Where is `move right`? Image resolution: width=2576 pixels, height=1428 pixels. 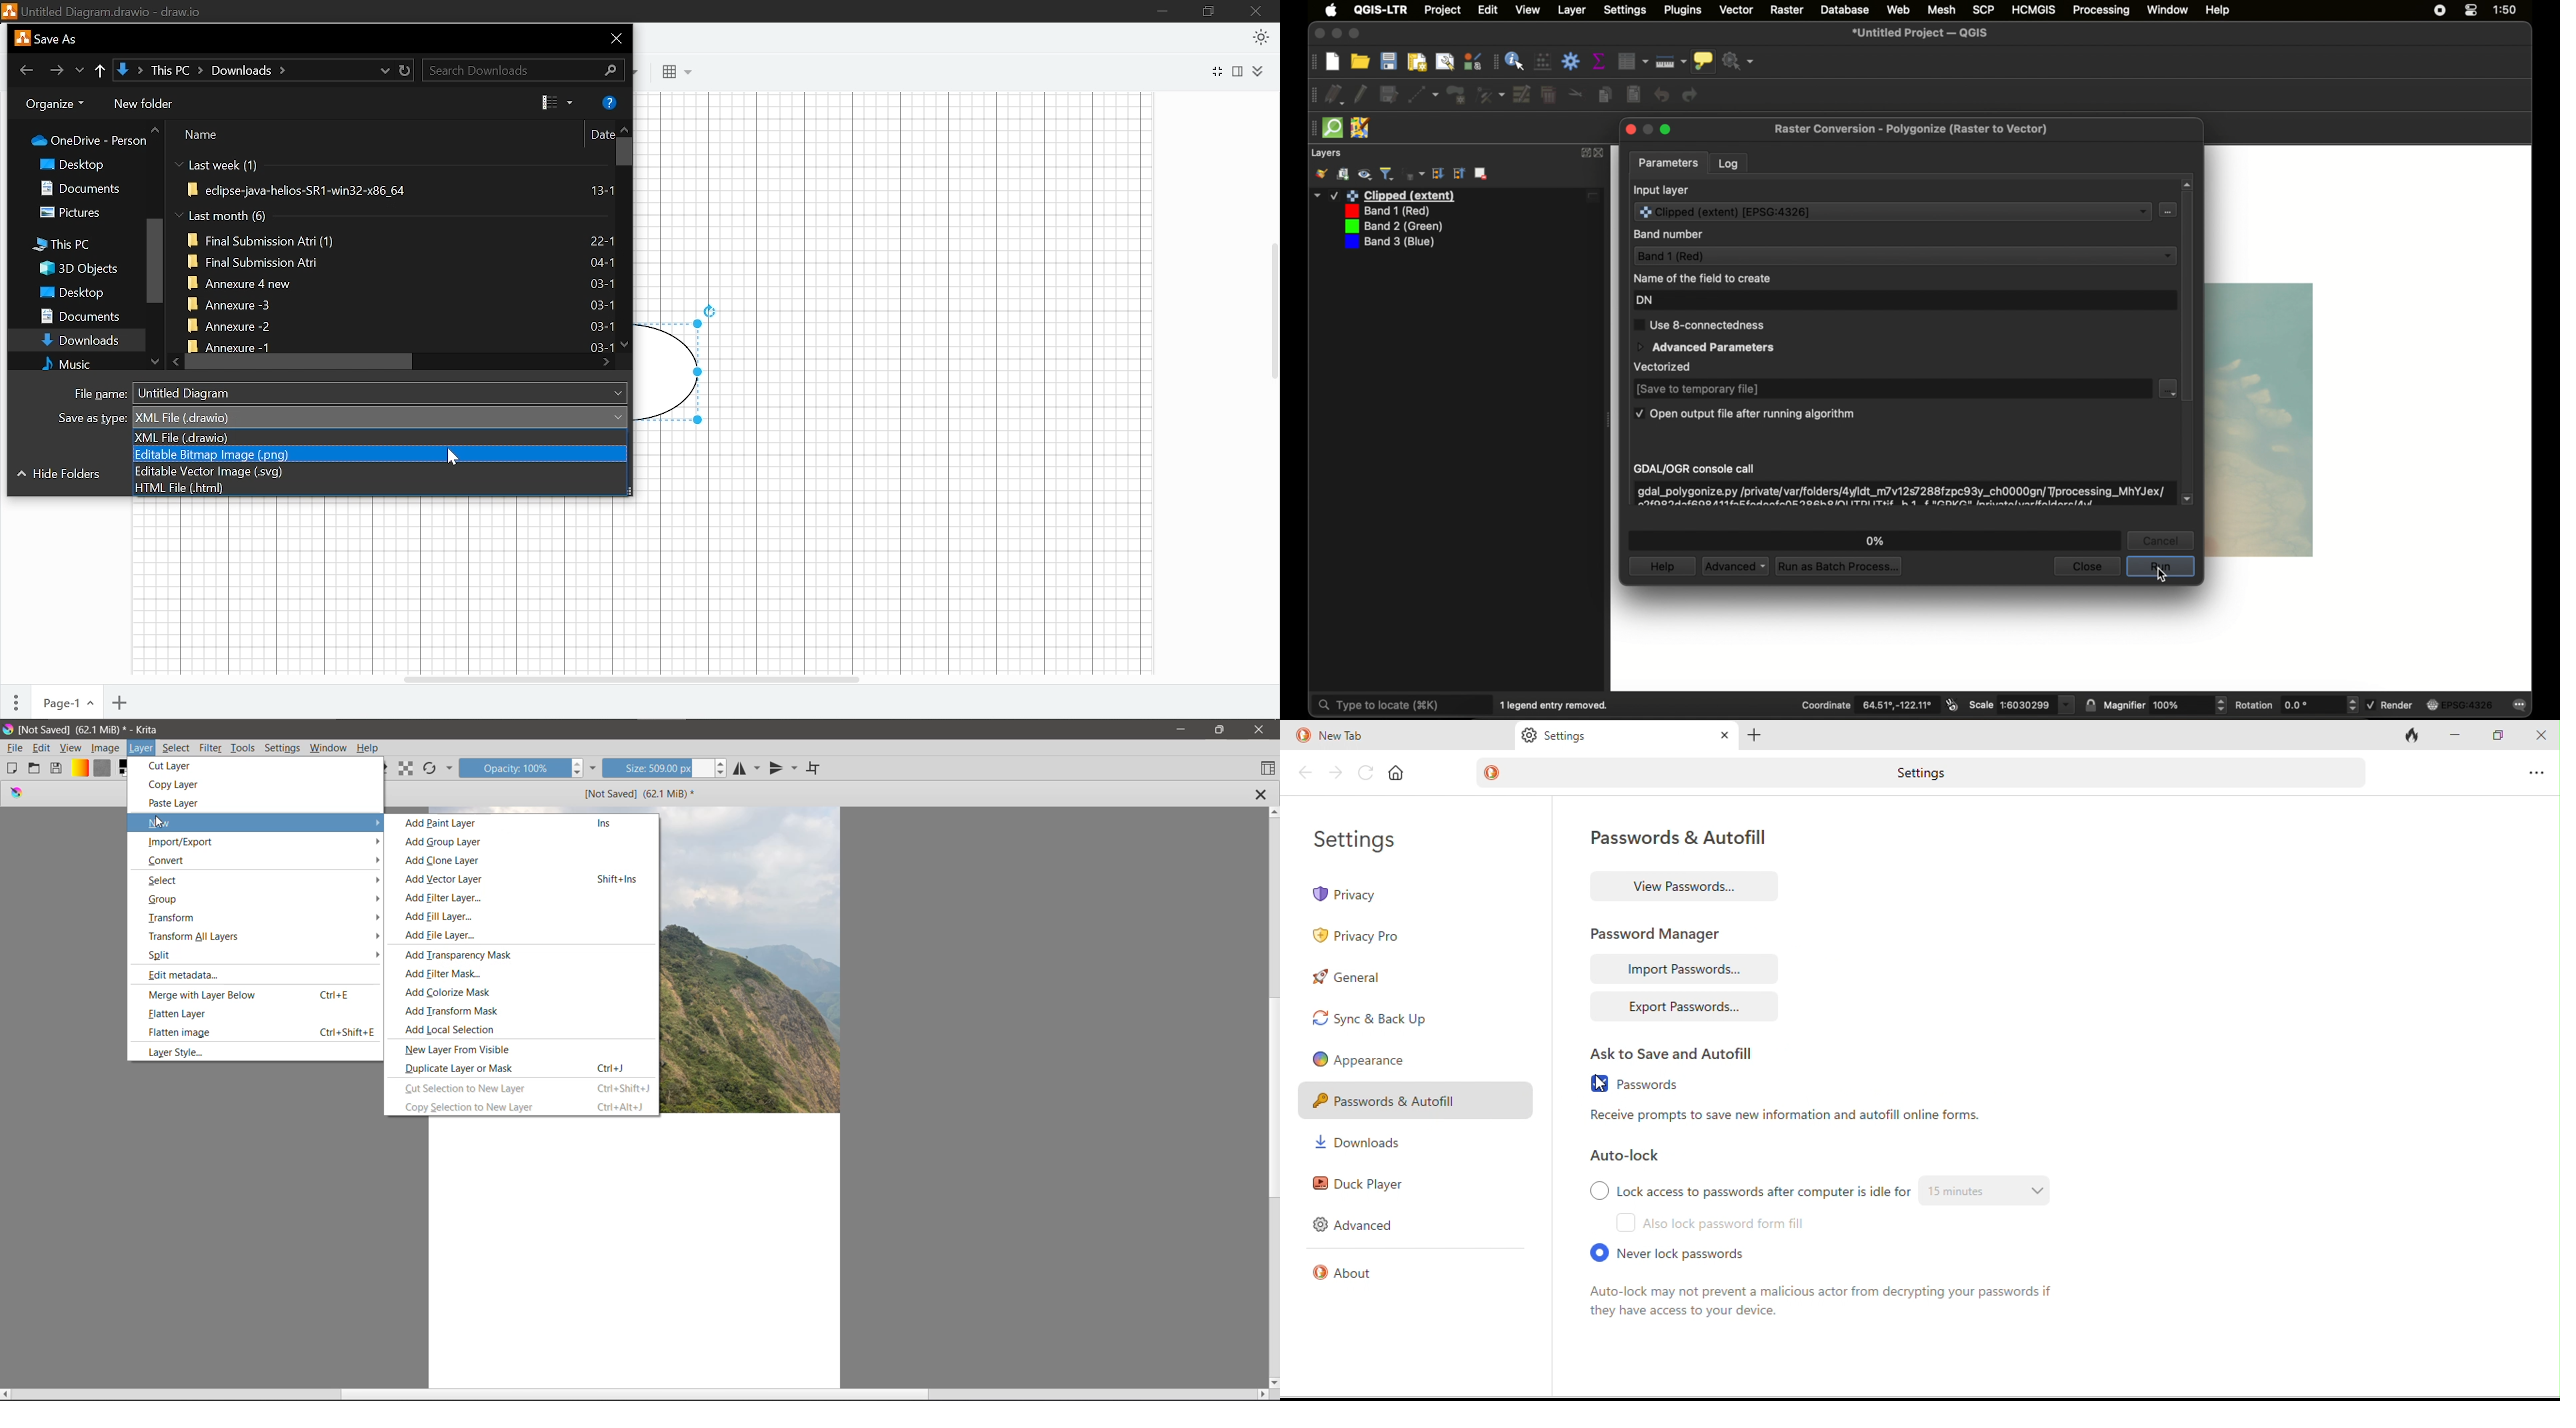
move right is located at coordinates (606, 362).